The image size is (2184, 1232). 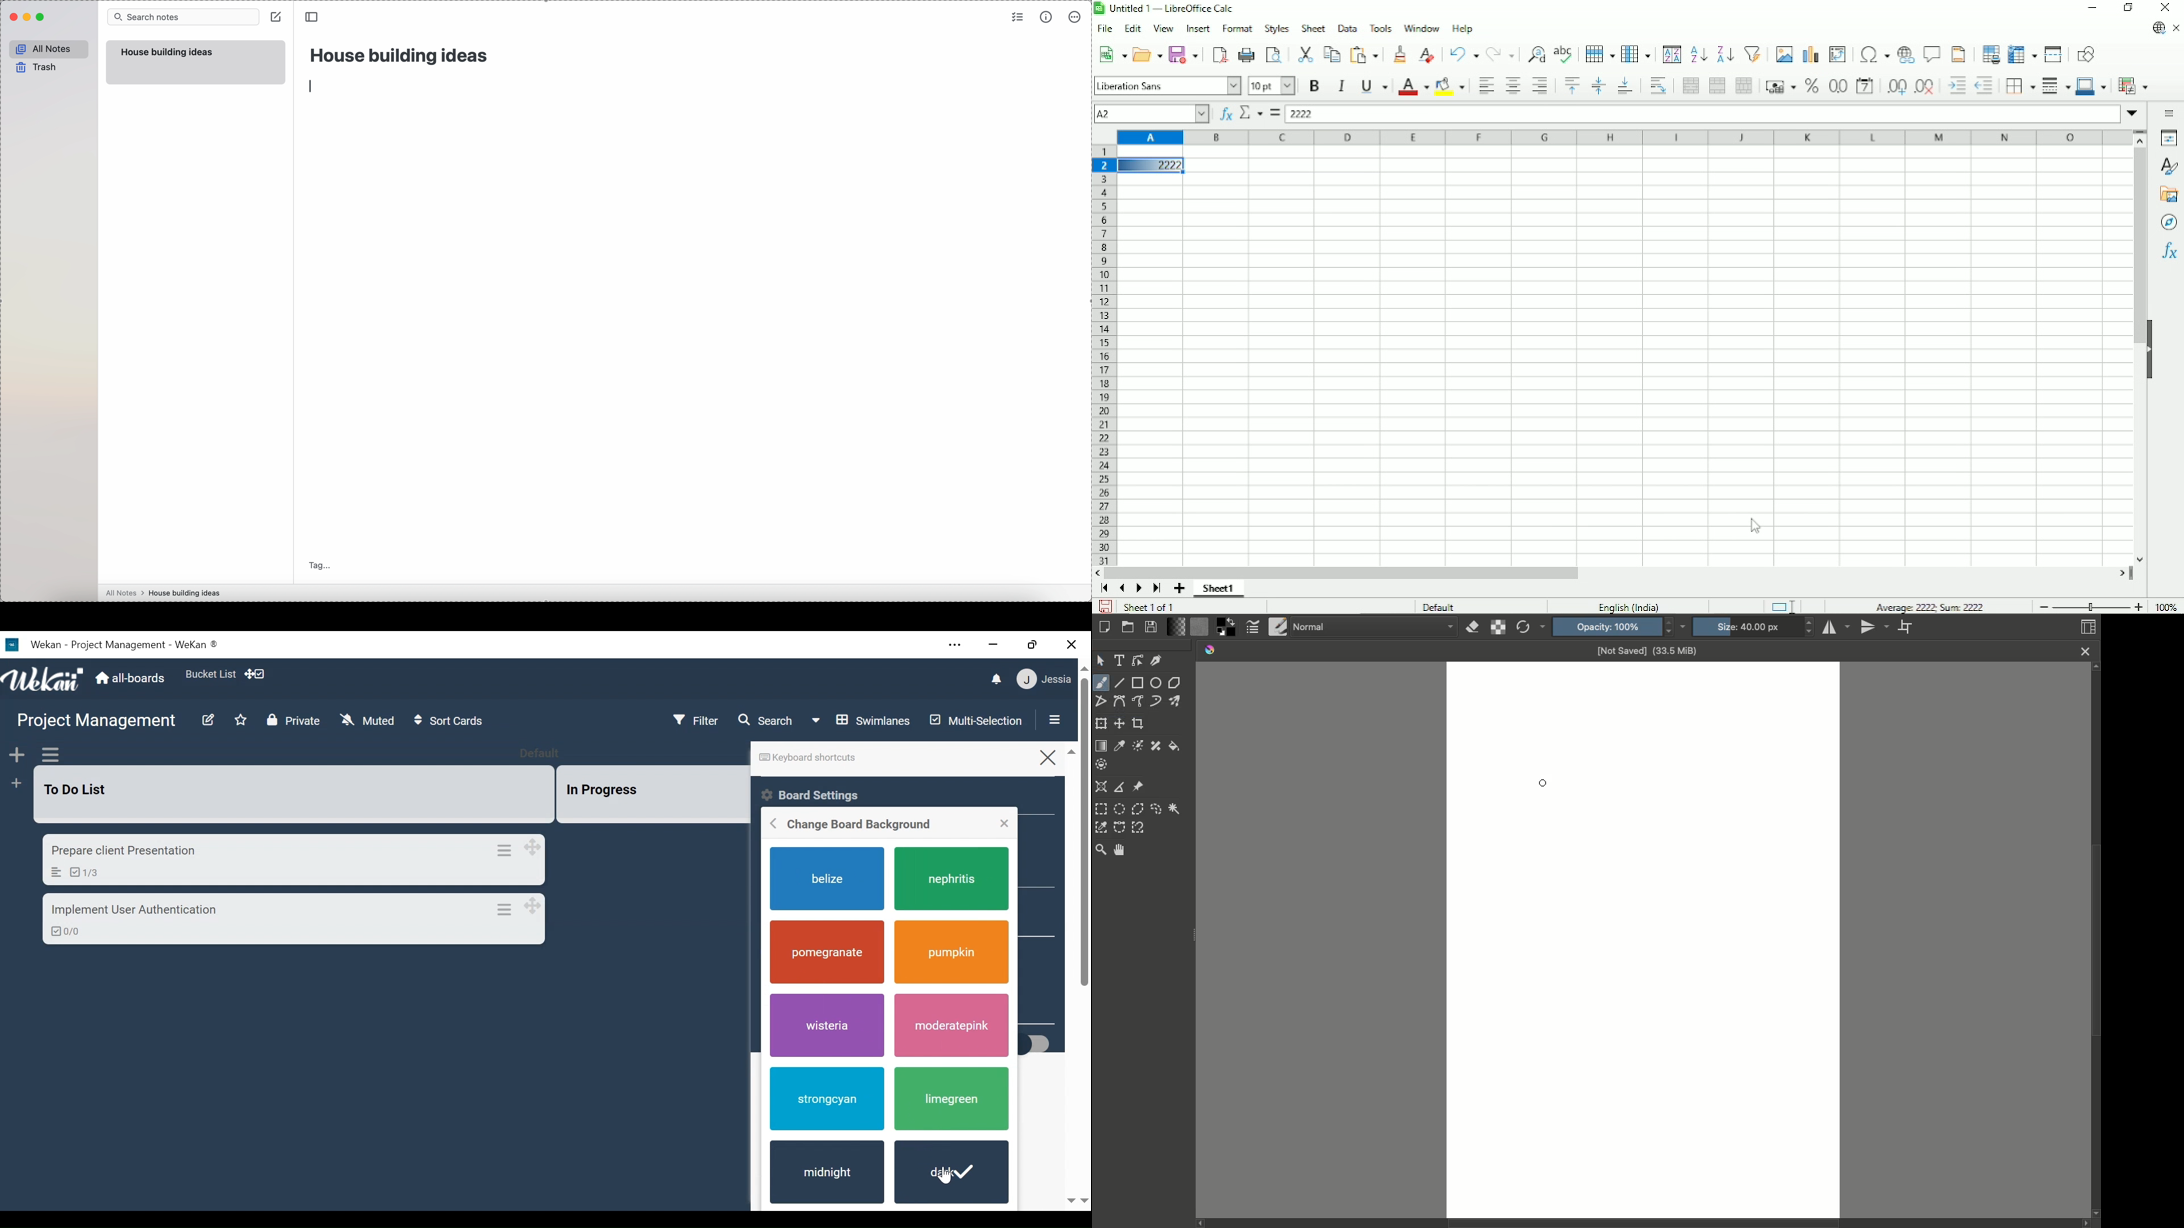 What do you see at coordinates (1119, 702) in the screenshot?
I see `Bezier curve` at bounding box center [1119, 702].